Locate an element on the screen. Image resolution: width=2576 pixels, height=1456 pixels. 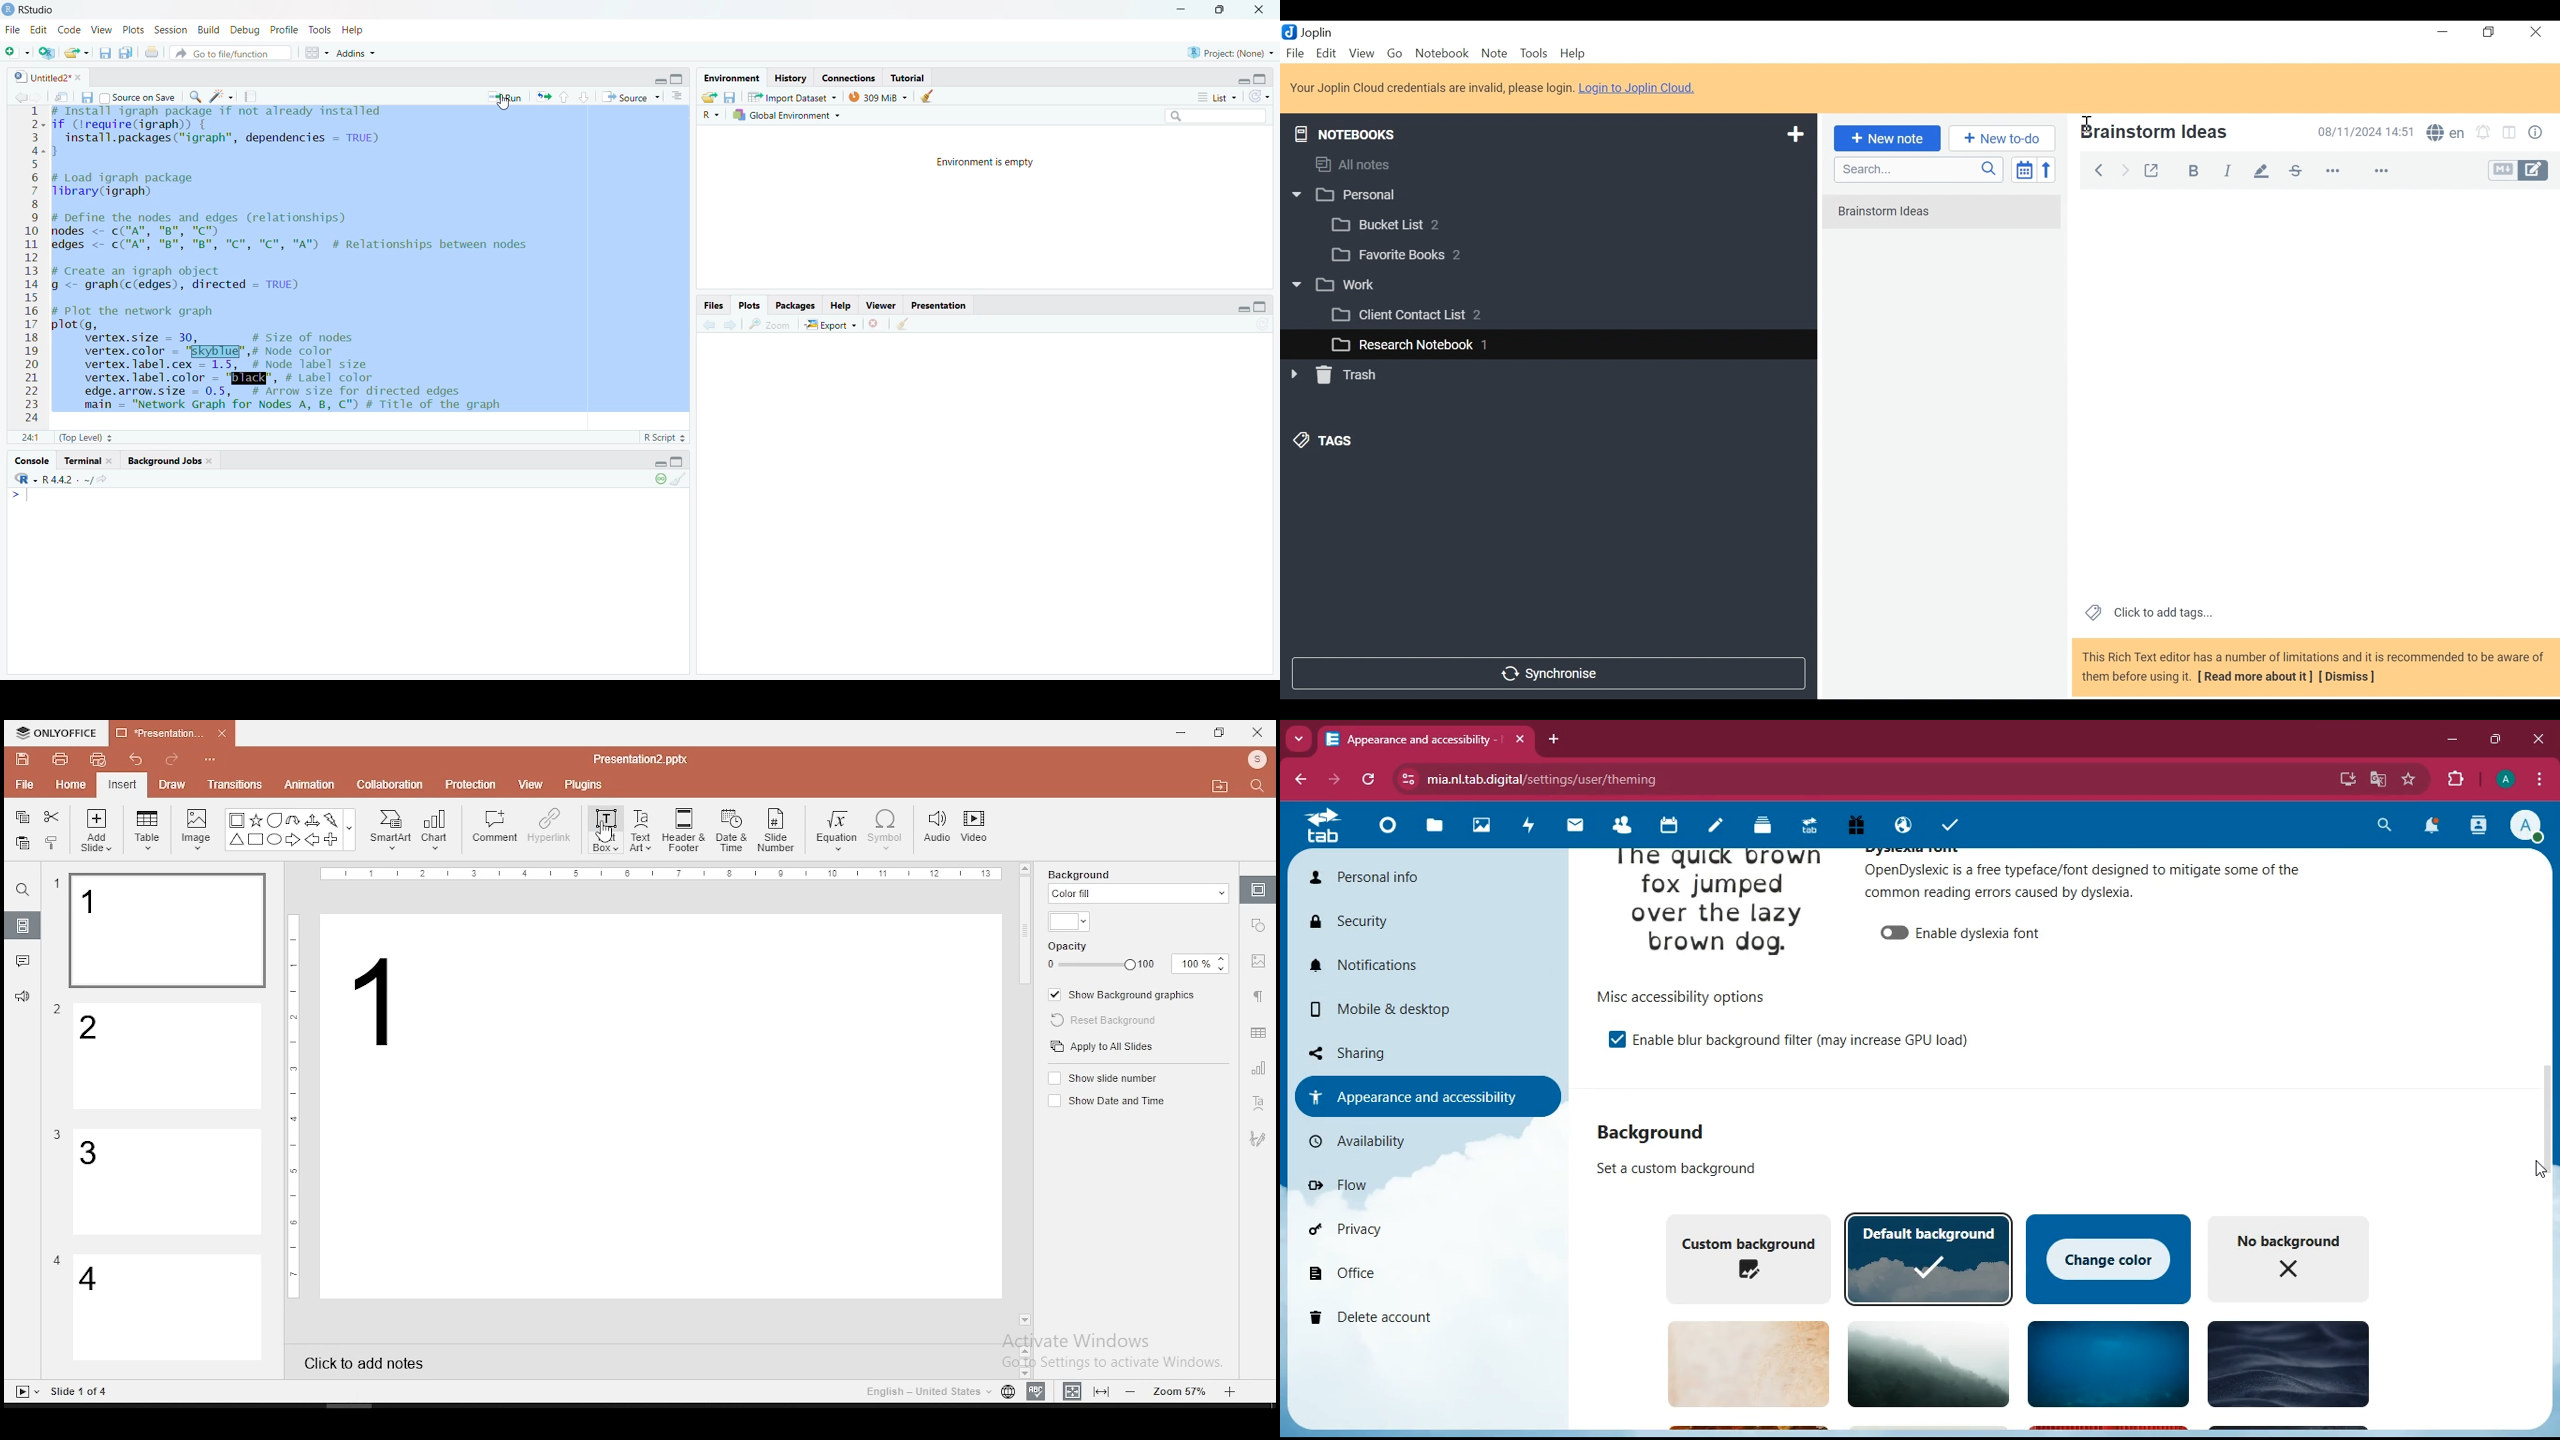
Tools is located at coordinates (317, 30).